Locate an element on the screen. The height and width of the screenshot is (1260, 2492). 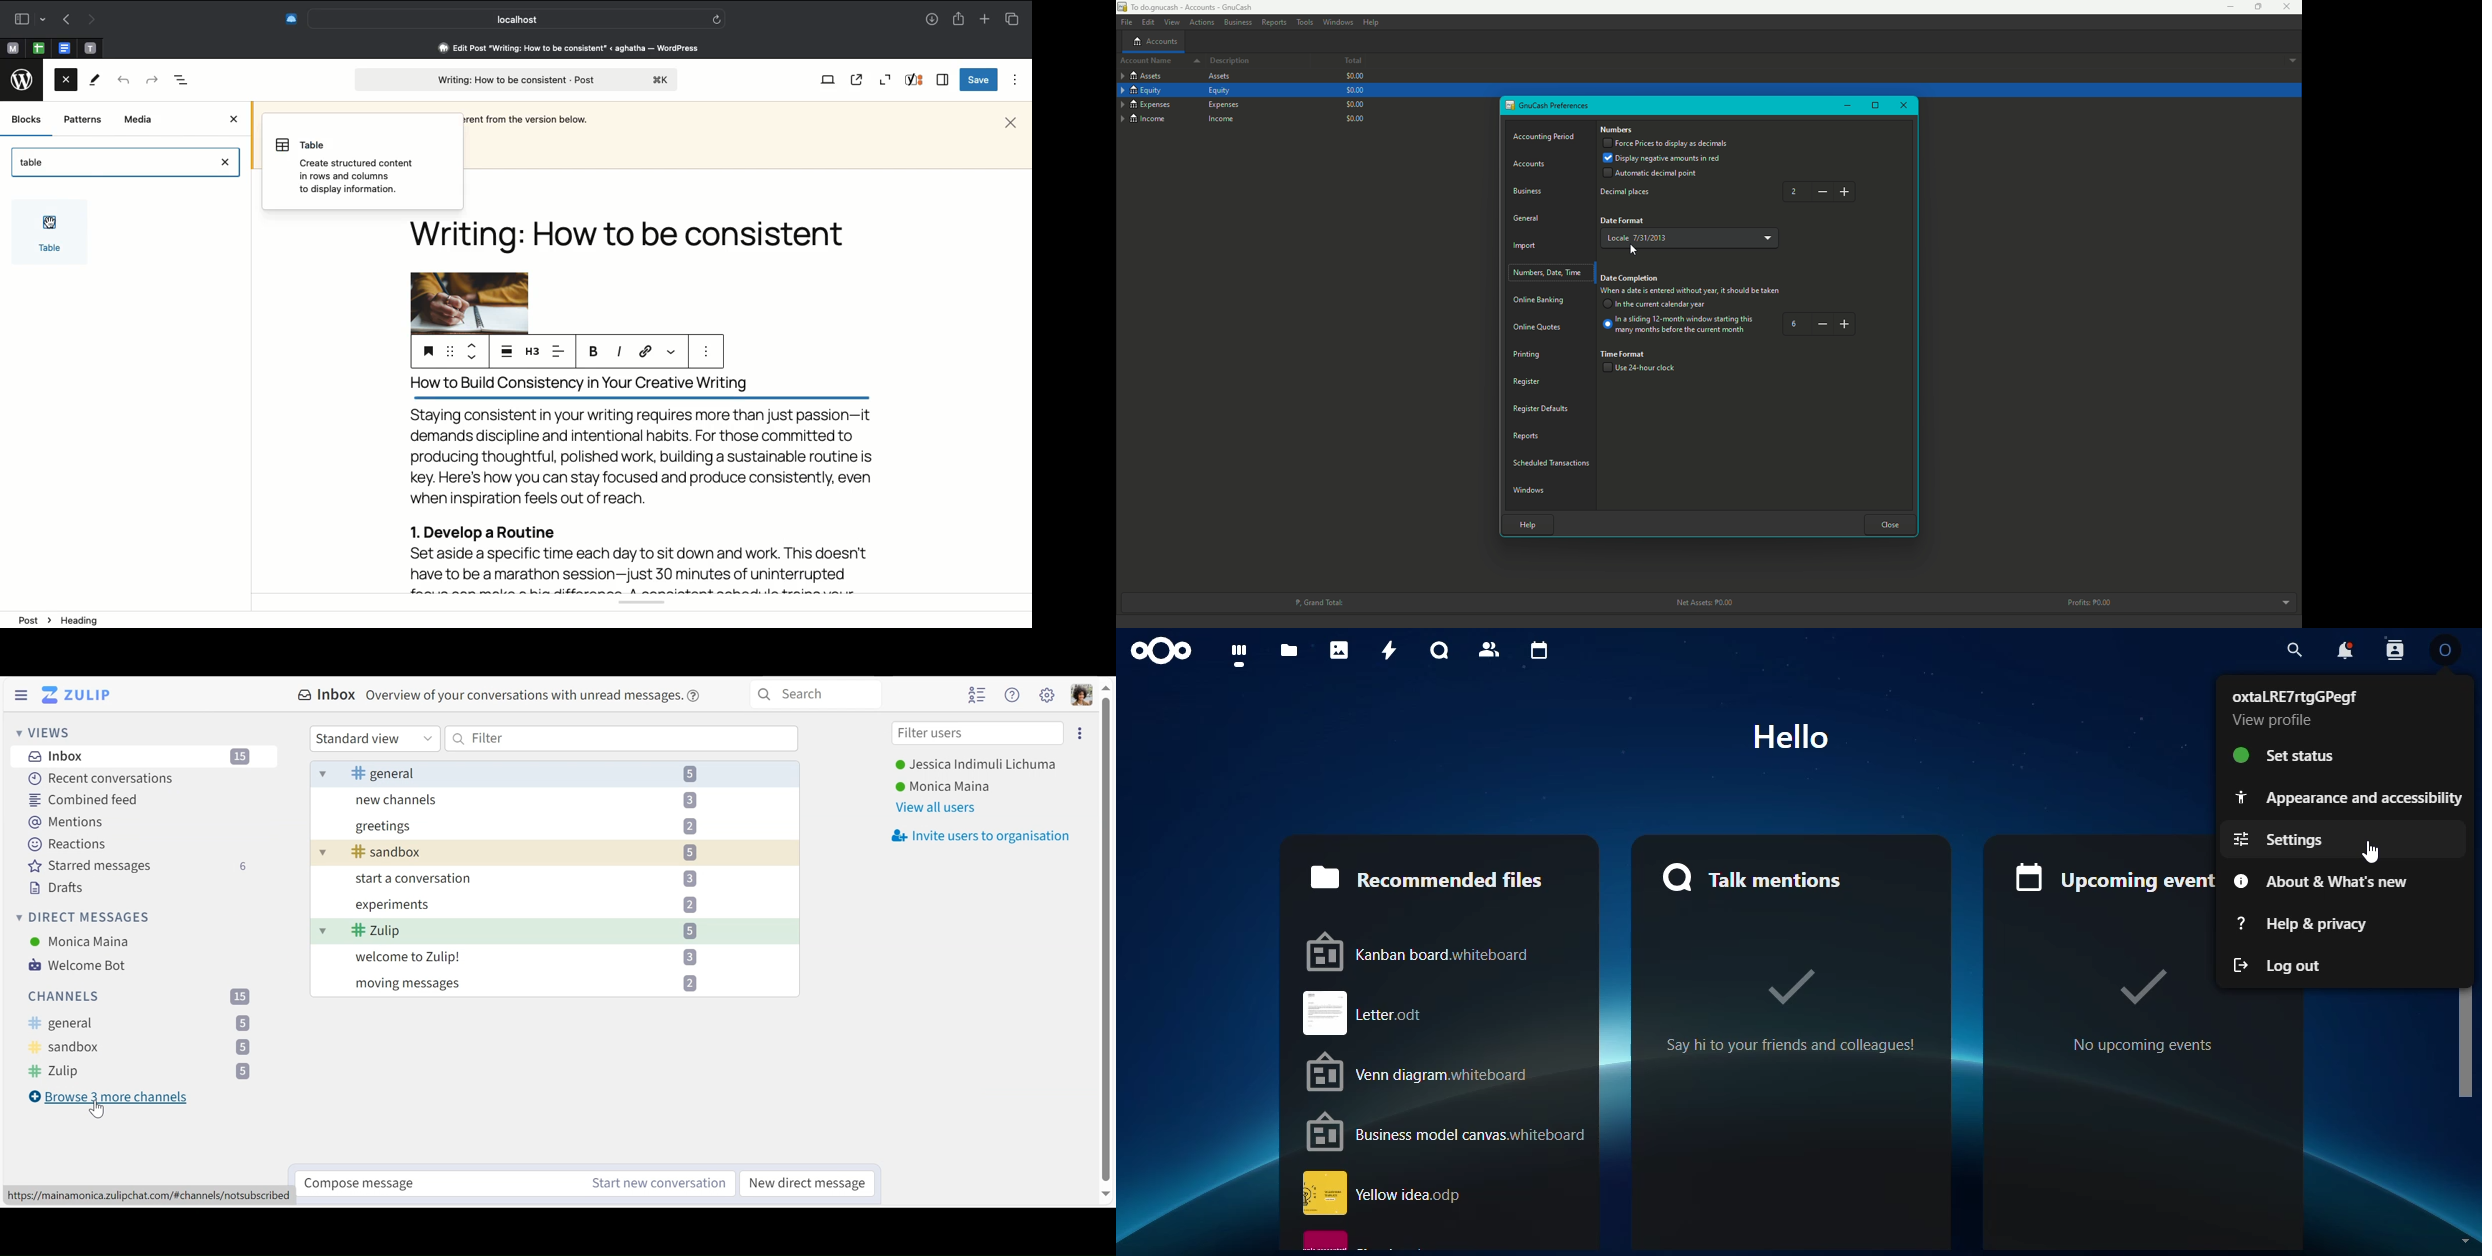
Channel options is located at coordinates (141, 1047).